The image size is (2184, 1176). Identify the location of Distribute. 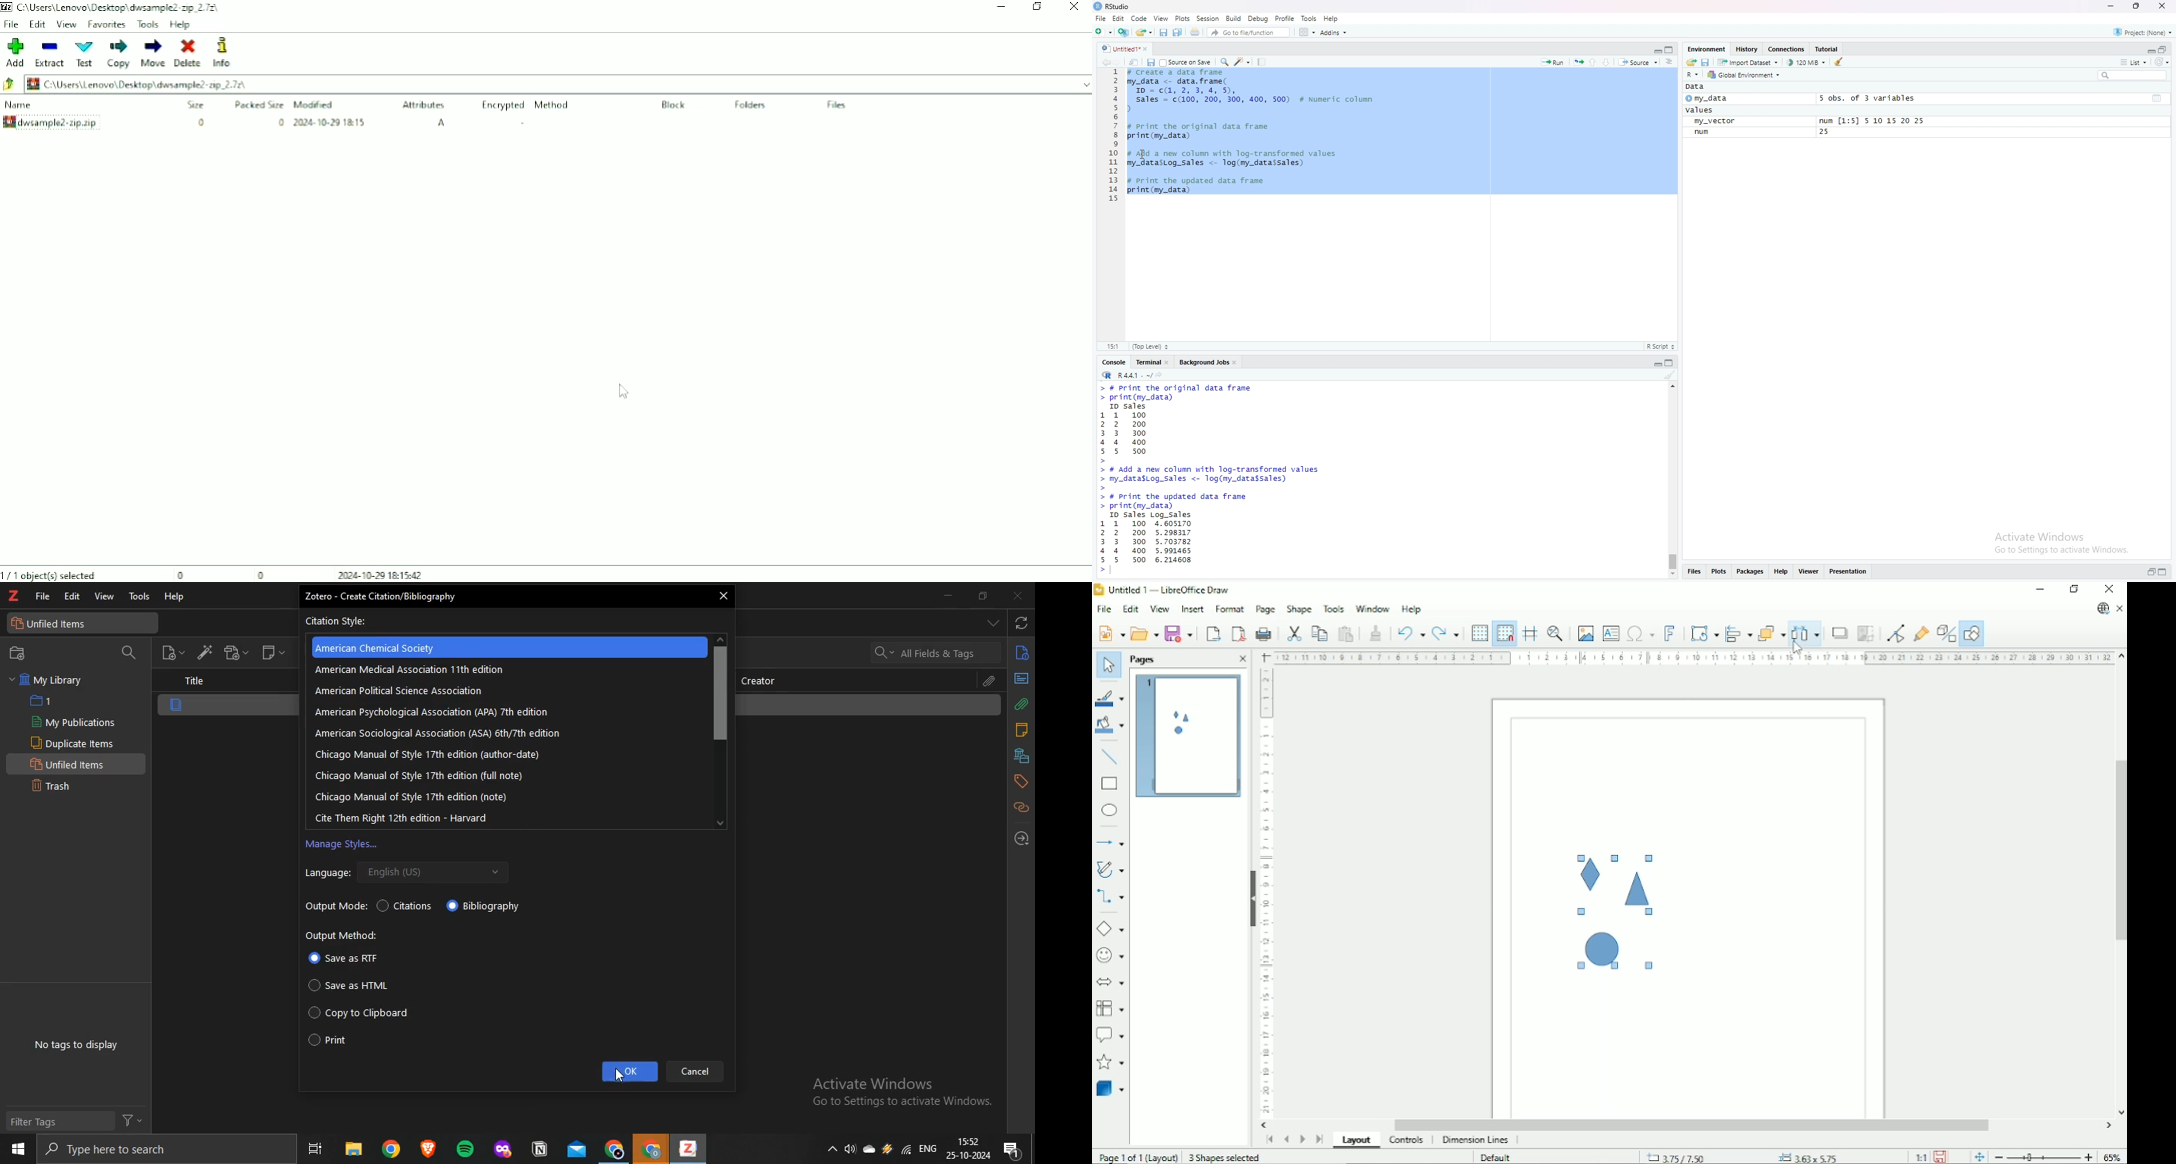
(1806, 633).